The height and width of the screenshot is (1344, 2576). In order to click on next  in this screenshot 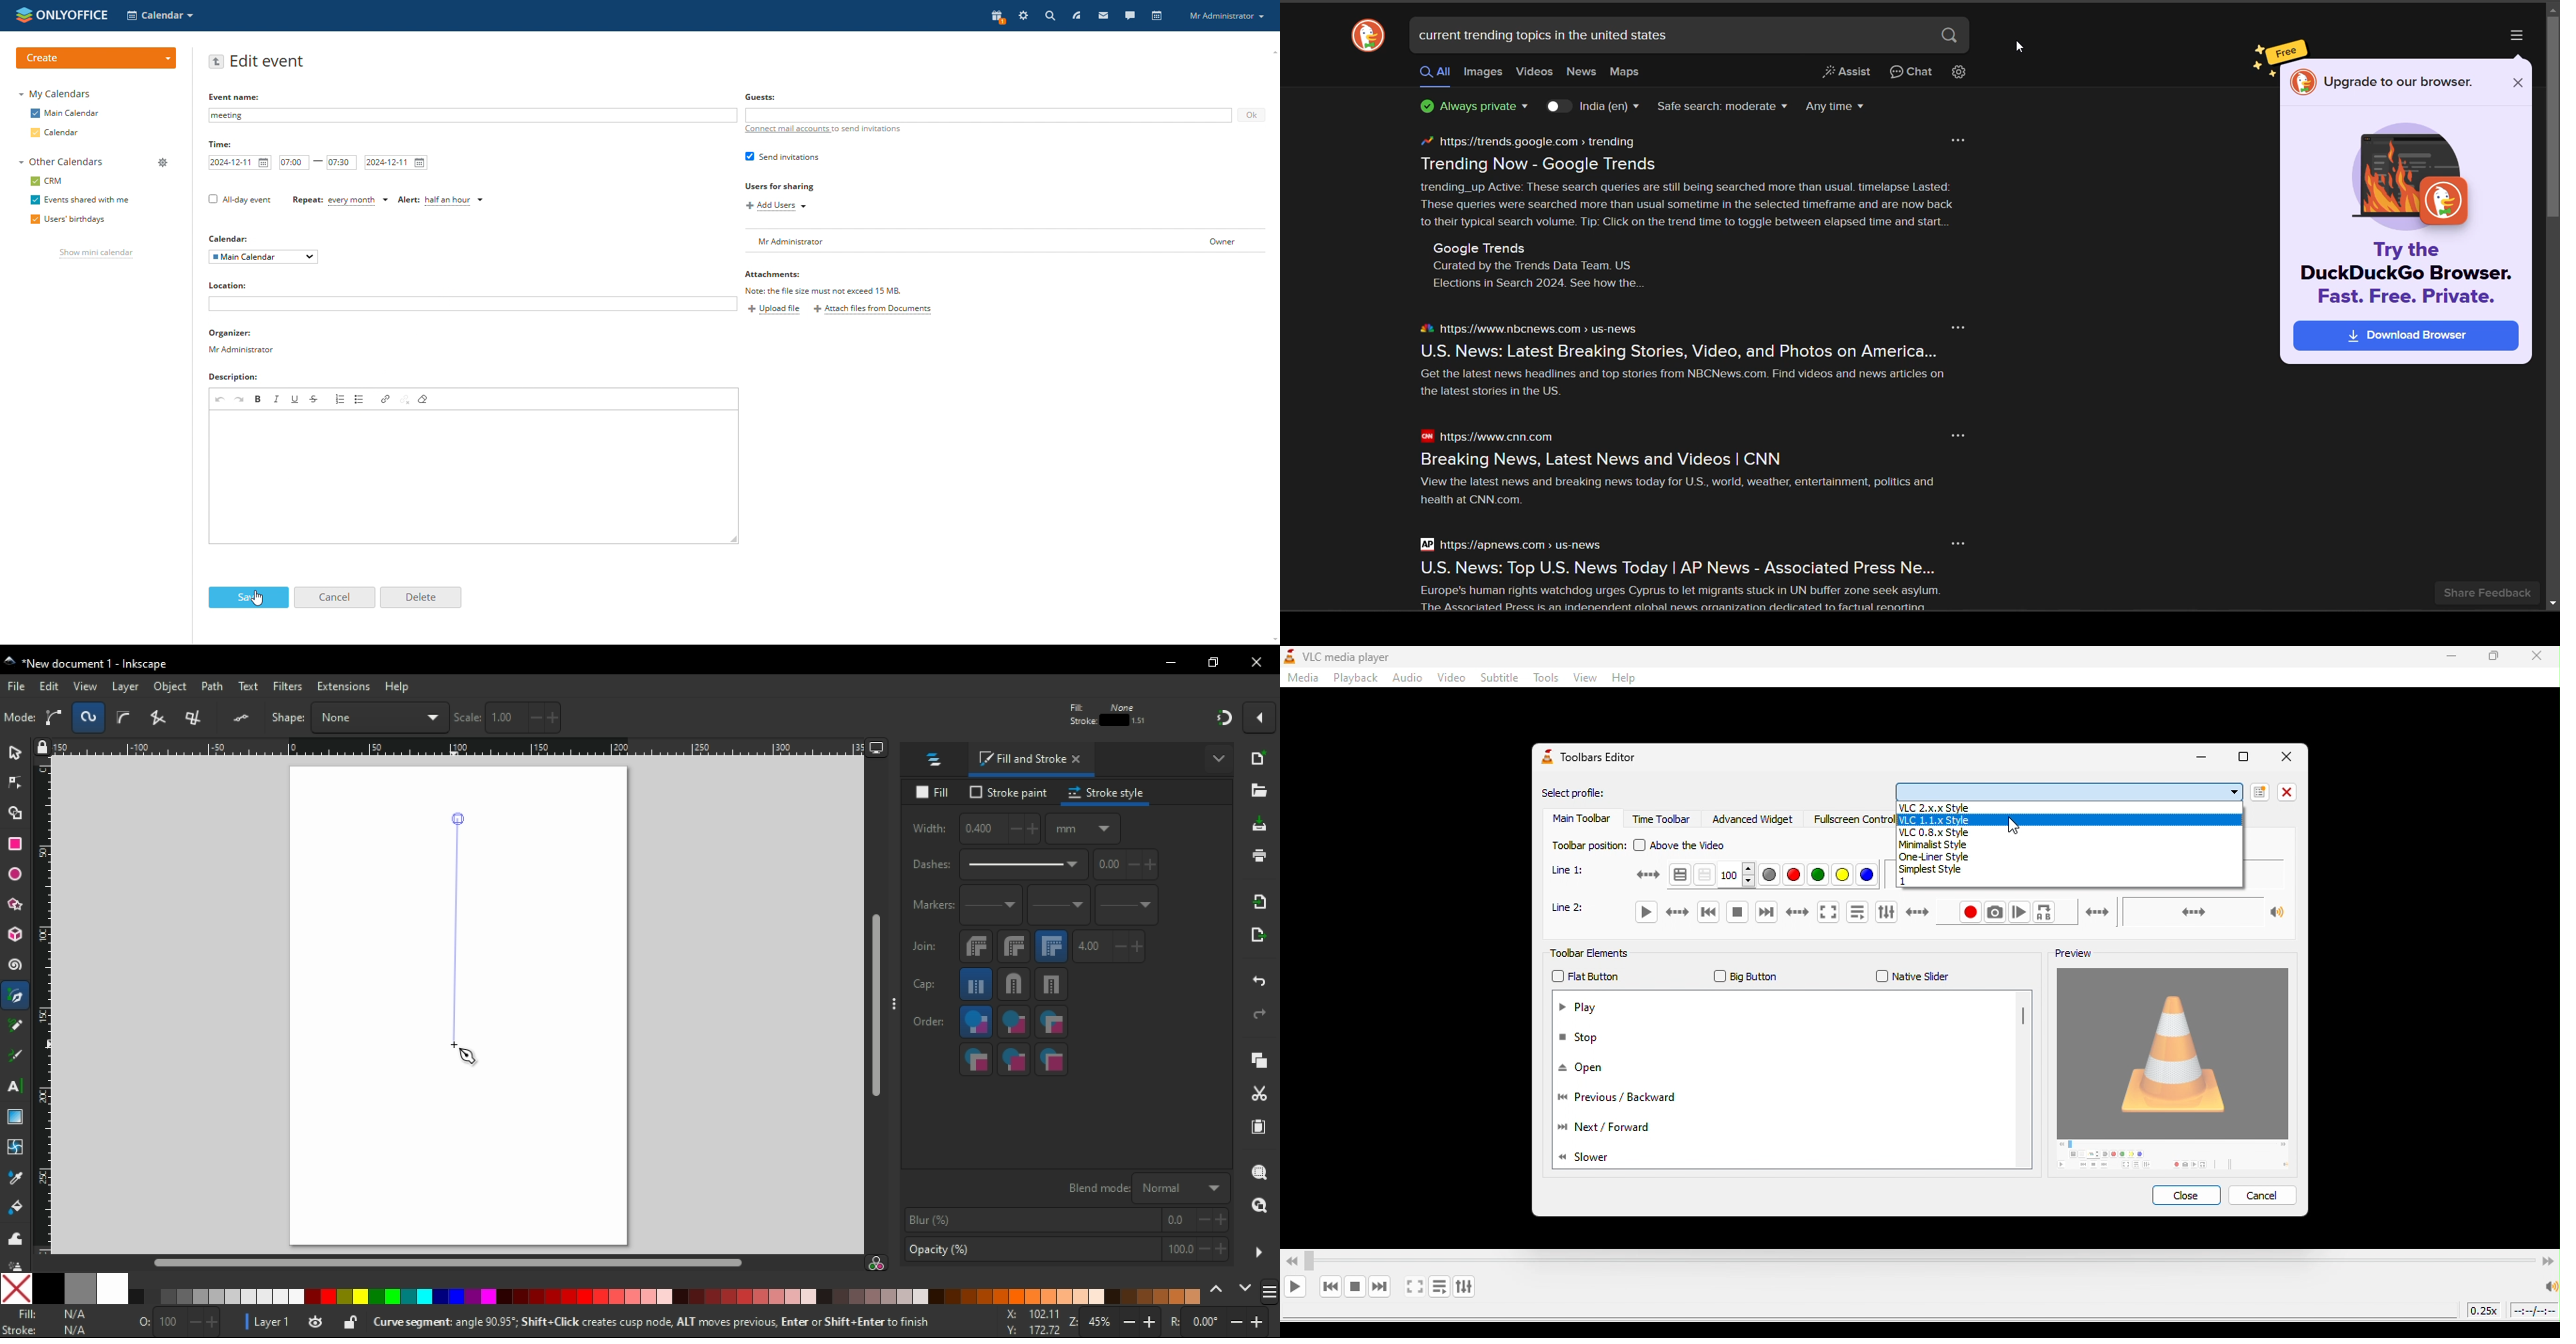, I will do `click(1246, 1290)`.